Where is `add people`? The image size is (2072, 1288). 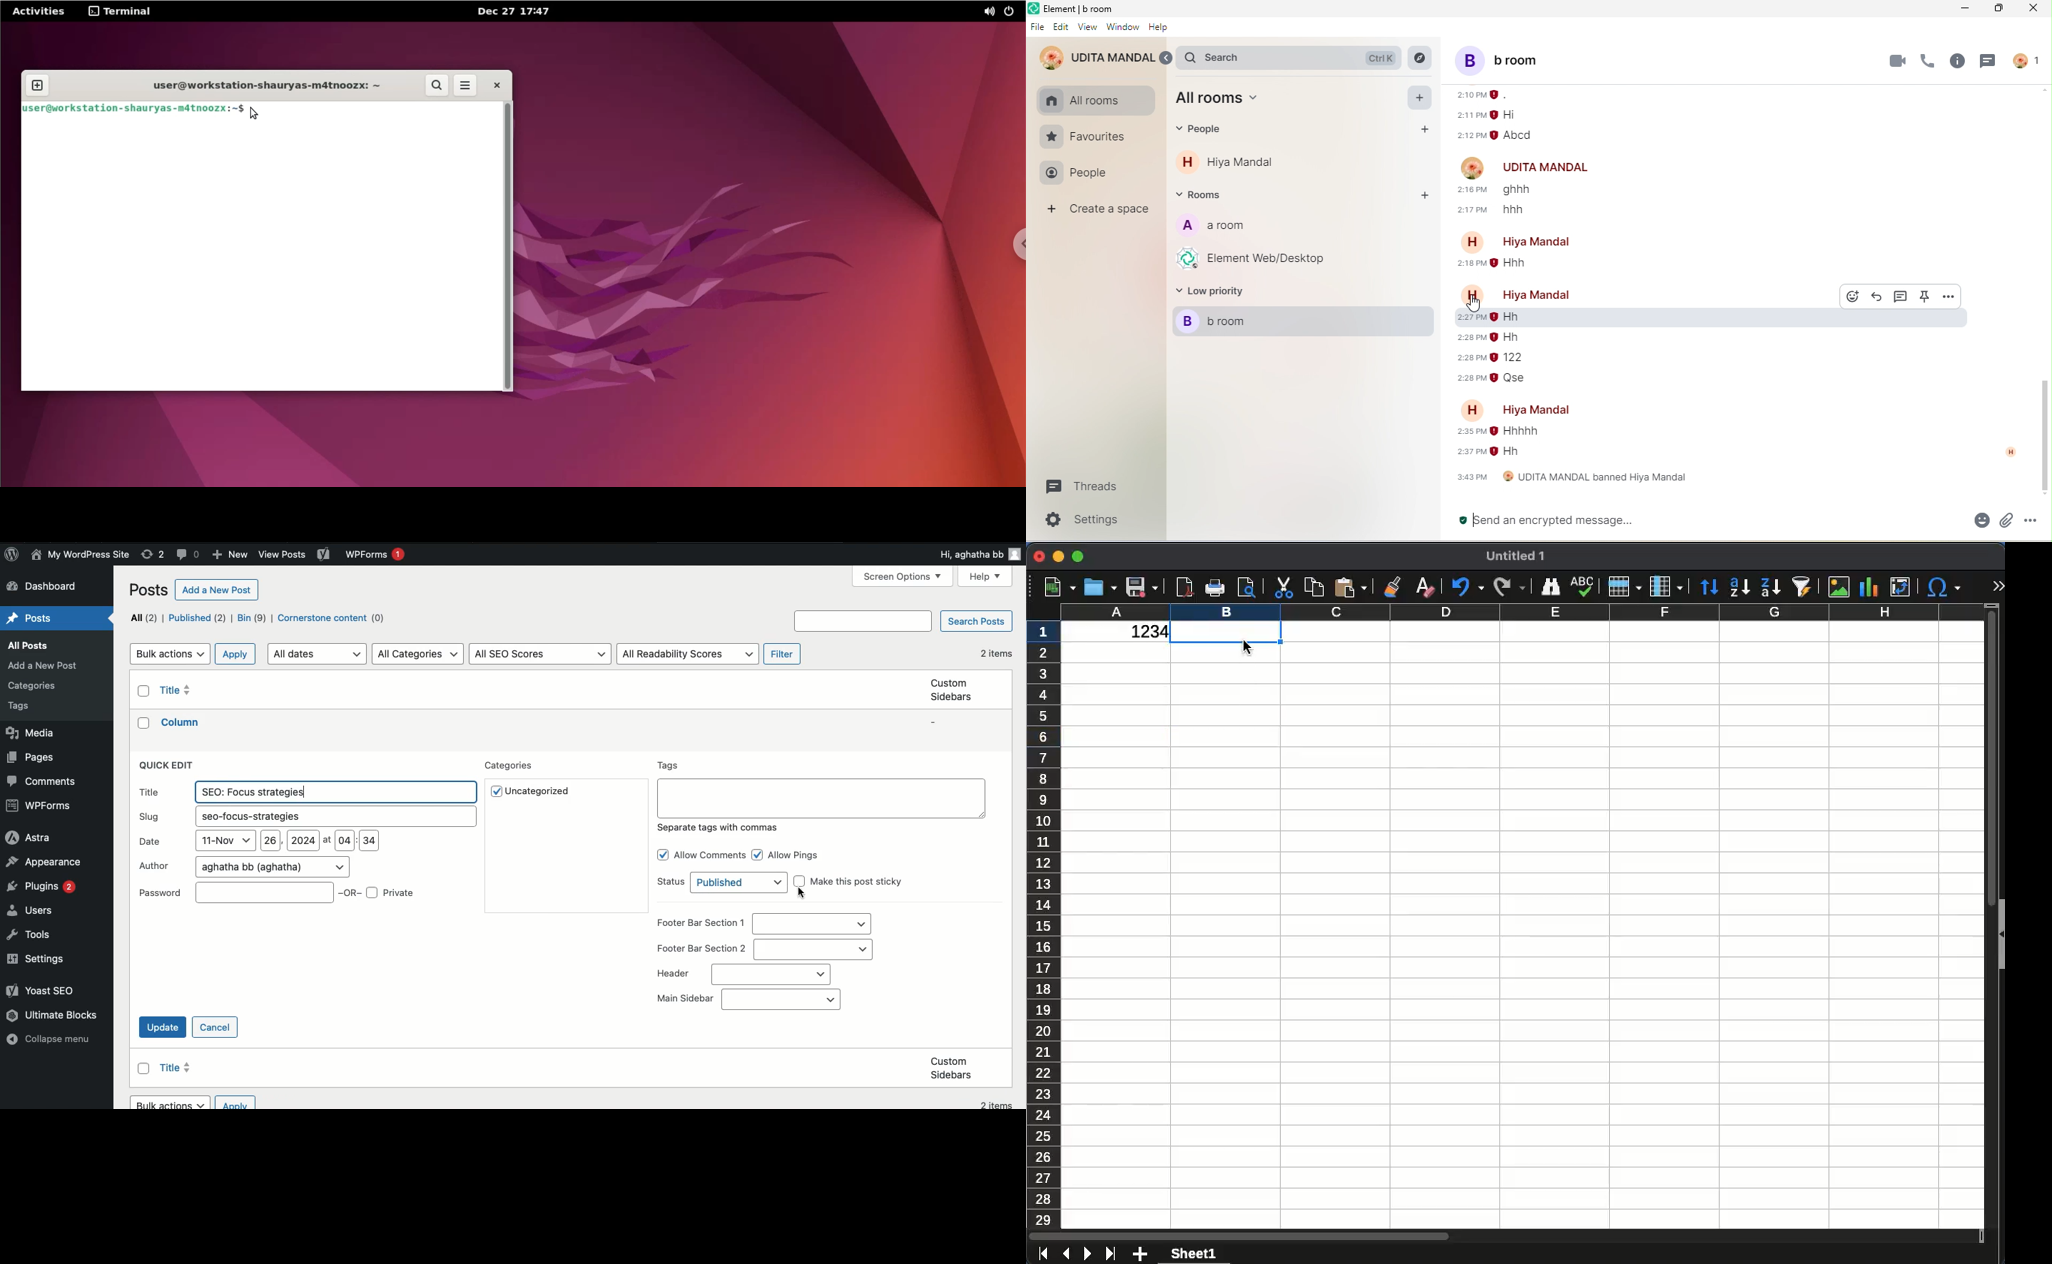
add people is located at coordinates (1421, 129).